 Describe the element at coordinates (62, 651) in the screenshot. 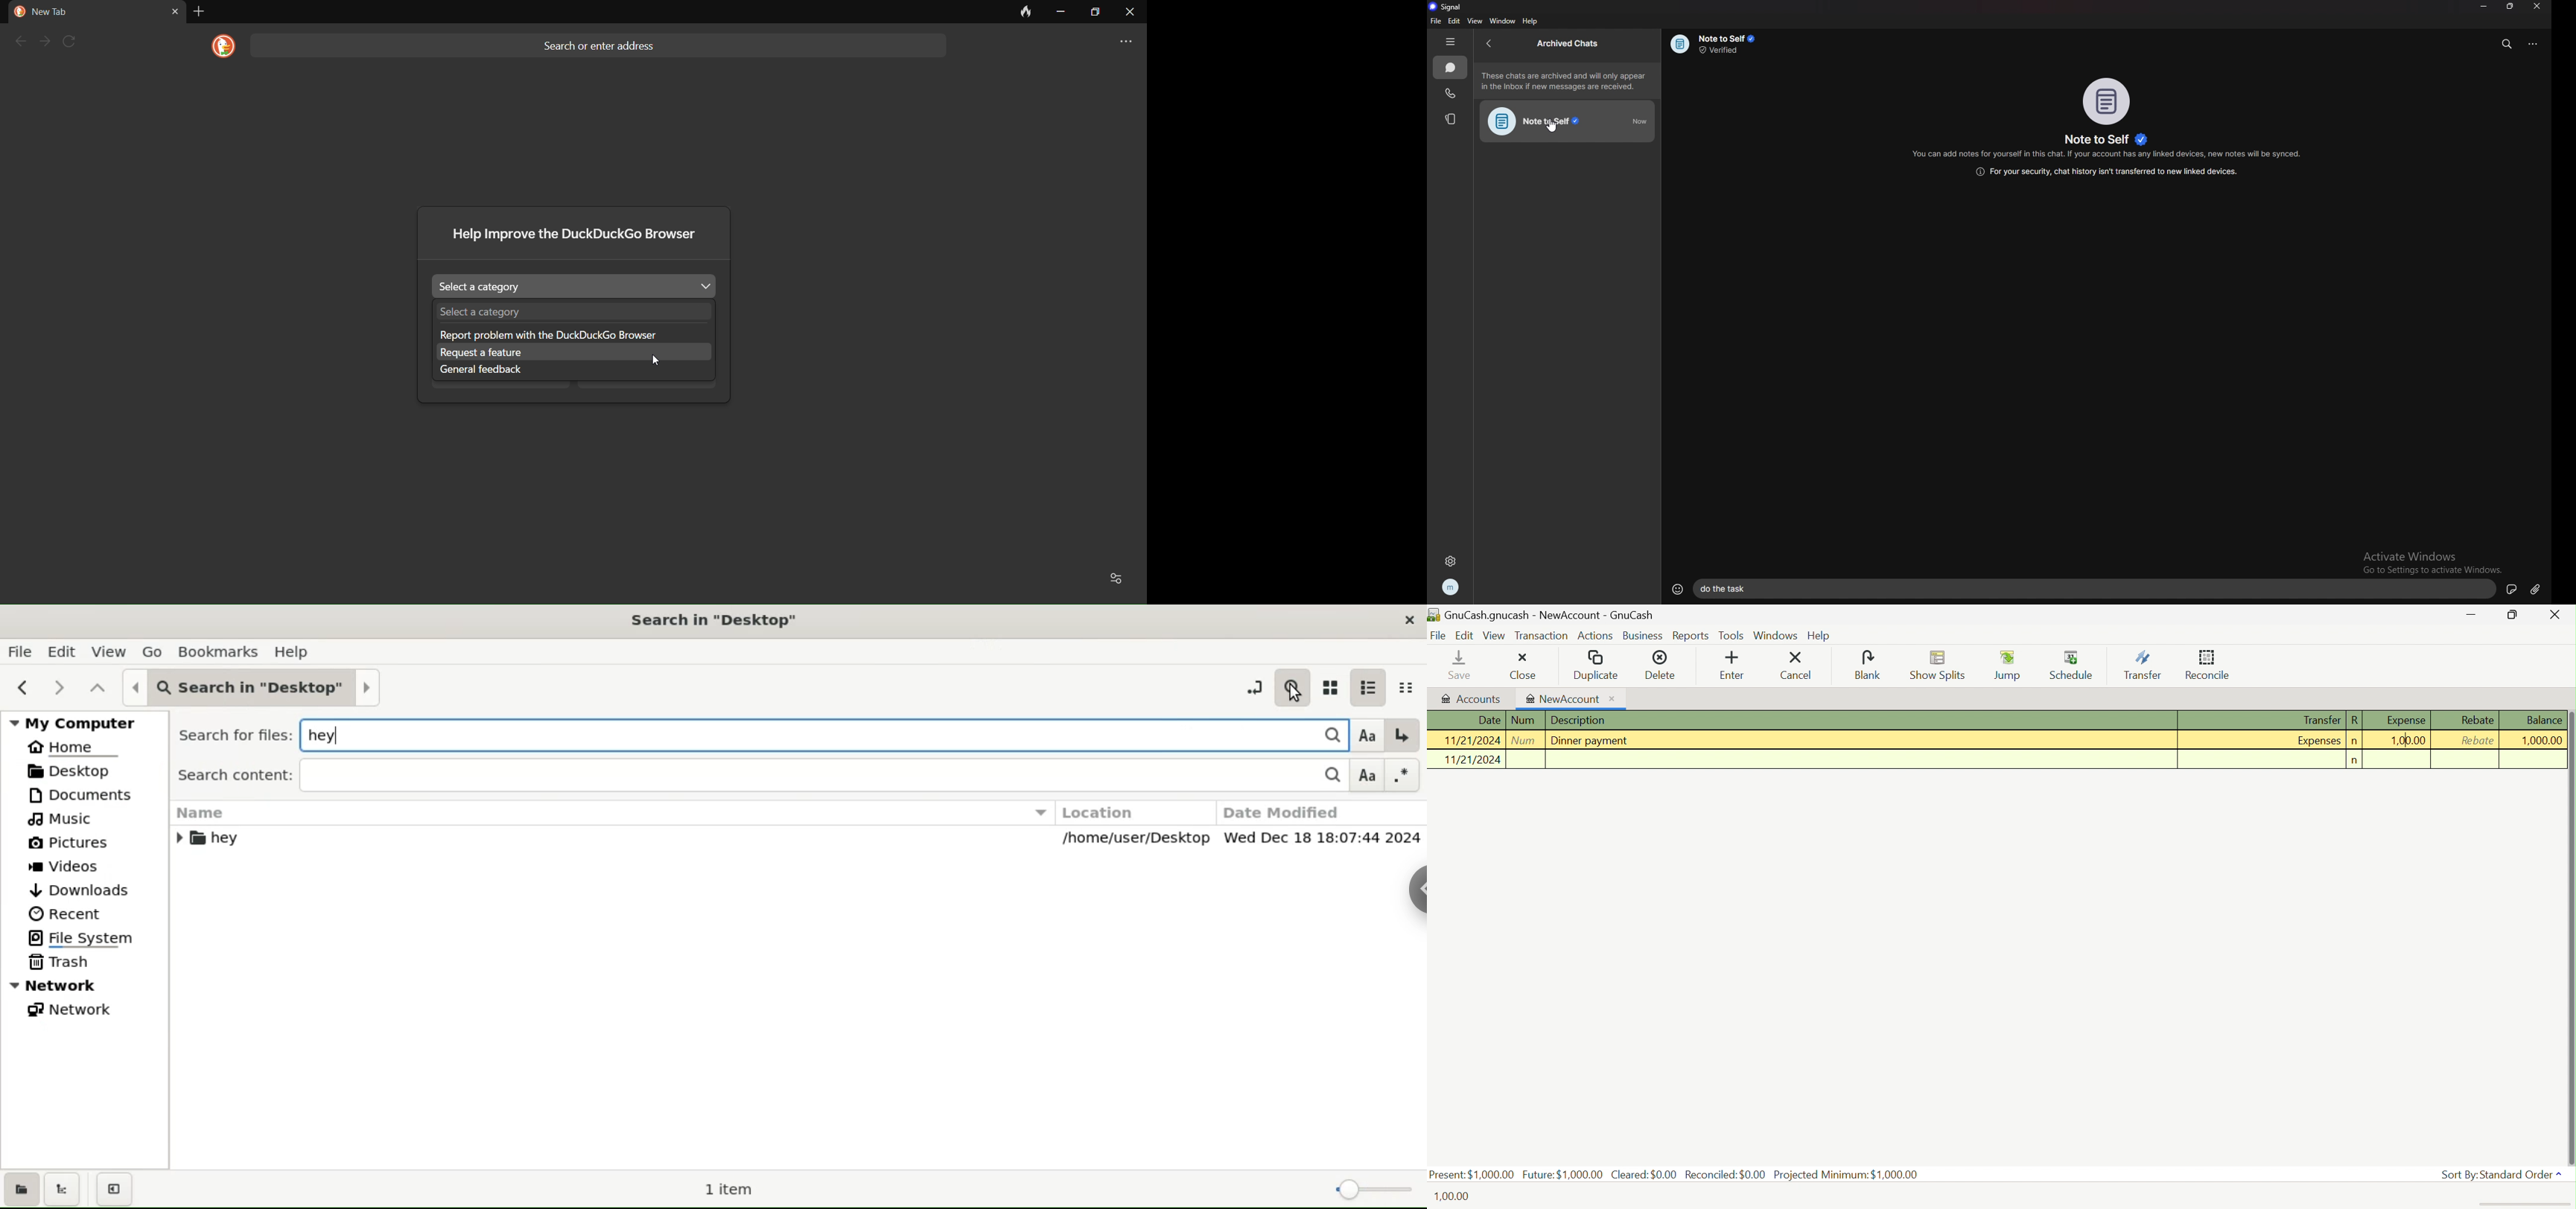

I see `edit` at that location.